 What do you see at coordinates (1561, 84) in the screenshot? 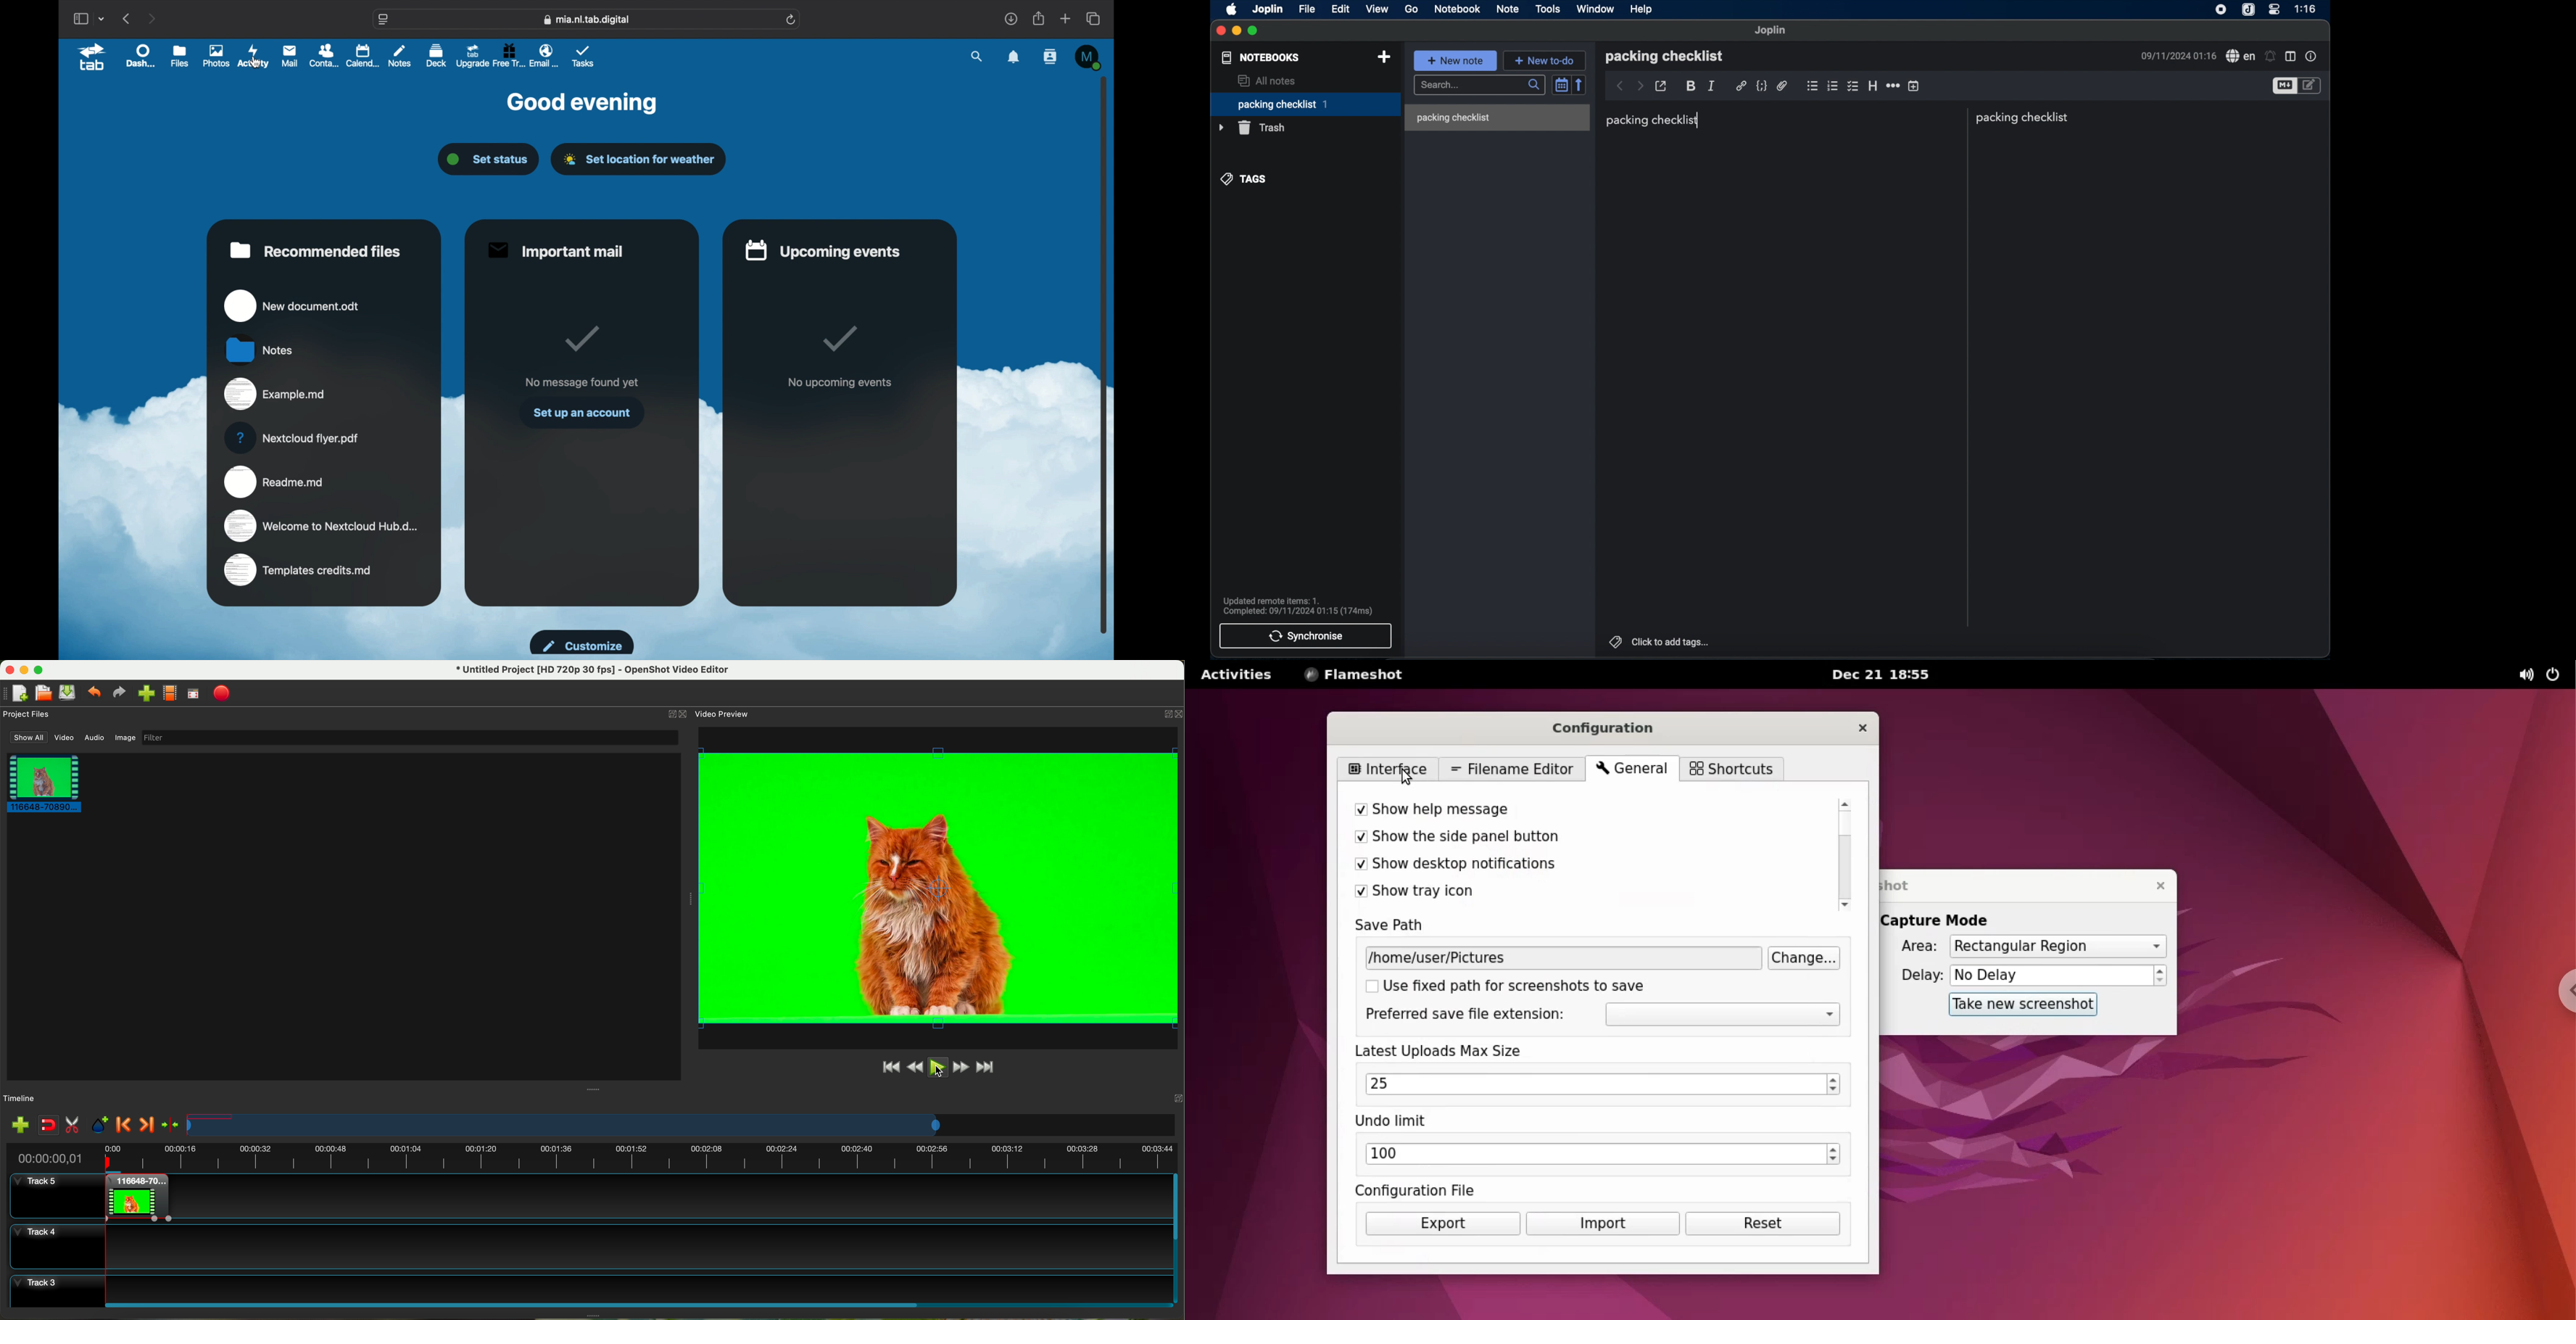
I see `toggle sort order field` at bounding box center [1561, 84].